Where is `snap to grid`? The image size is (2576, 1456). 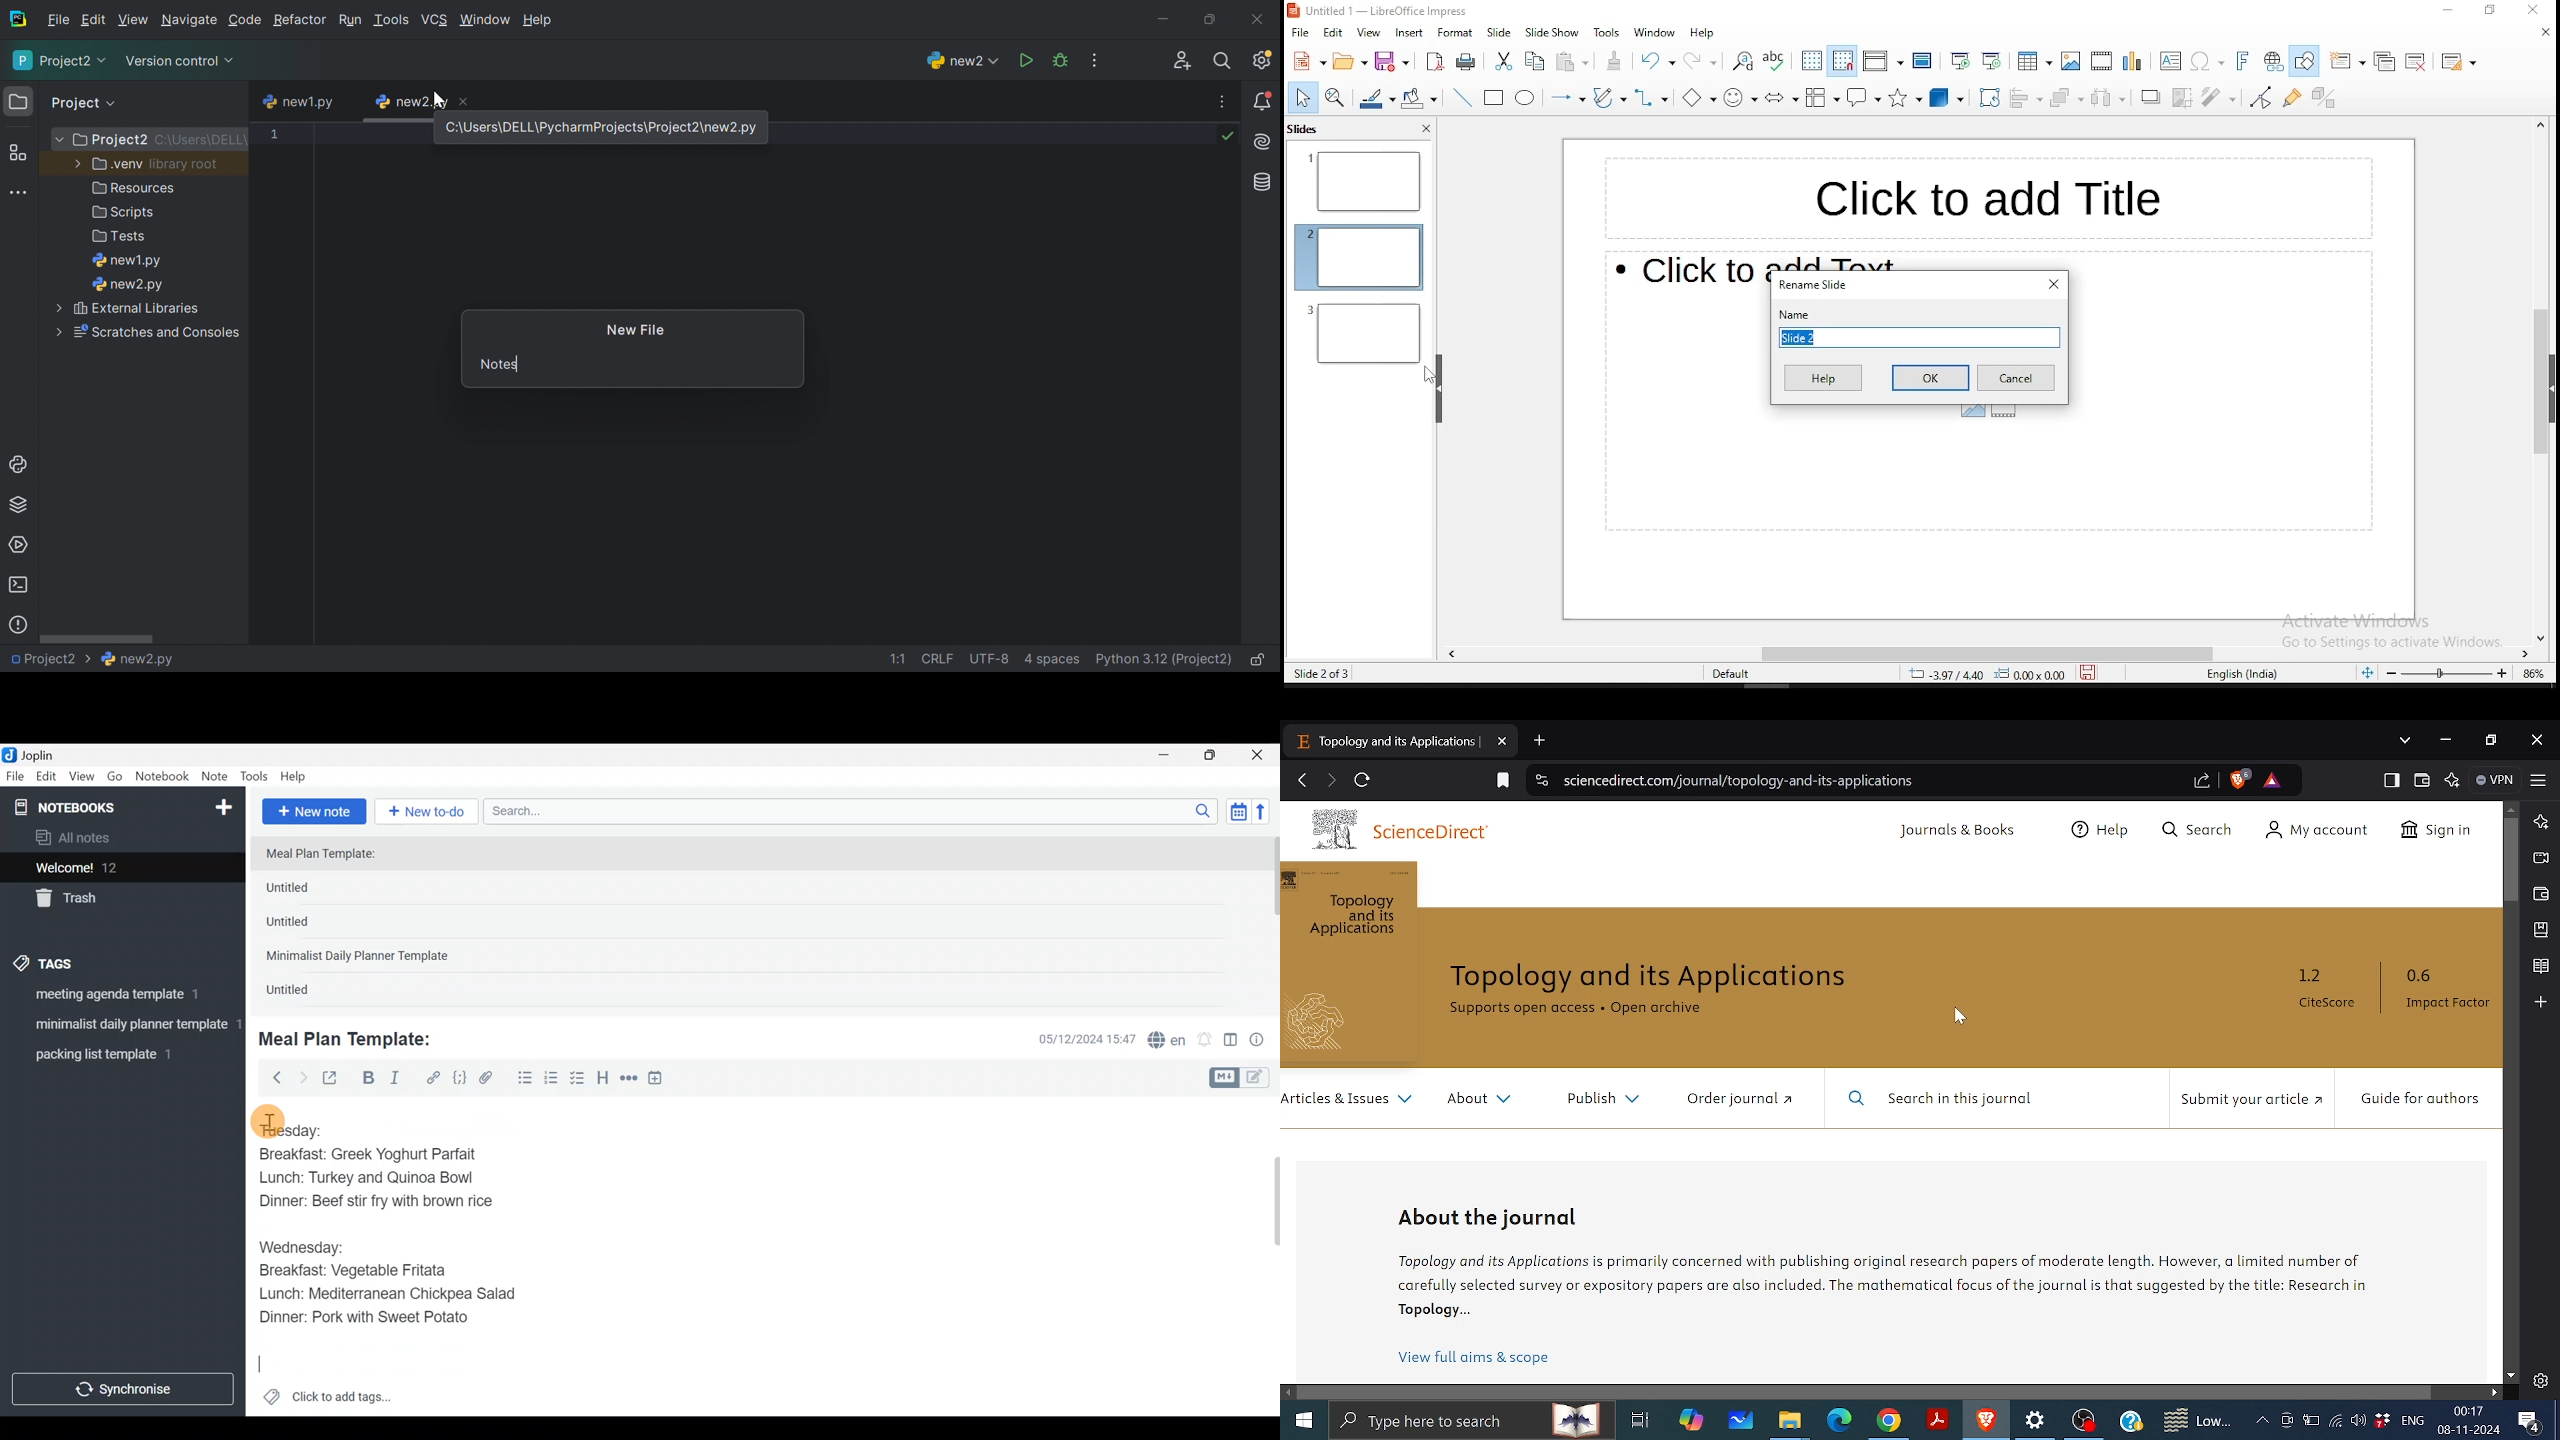
snap to grid is located at coordinates (1840, 62).